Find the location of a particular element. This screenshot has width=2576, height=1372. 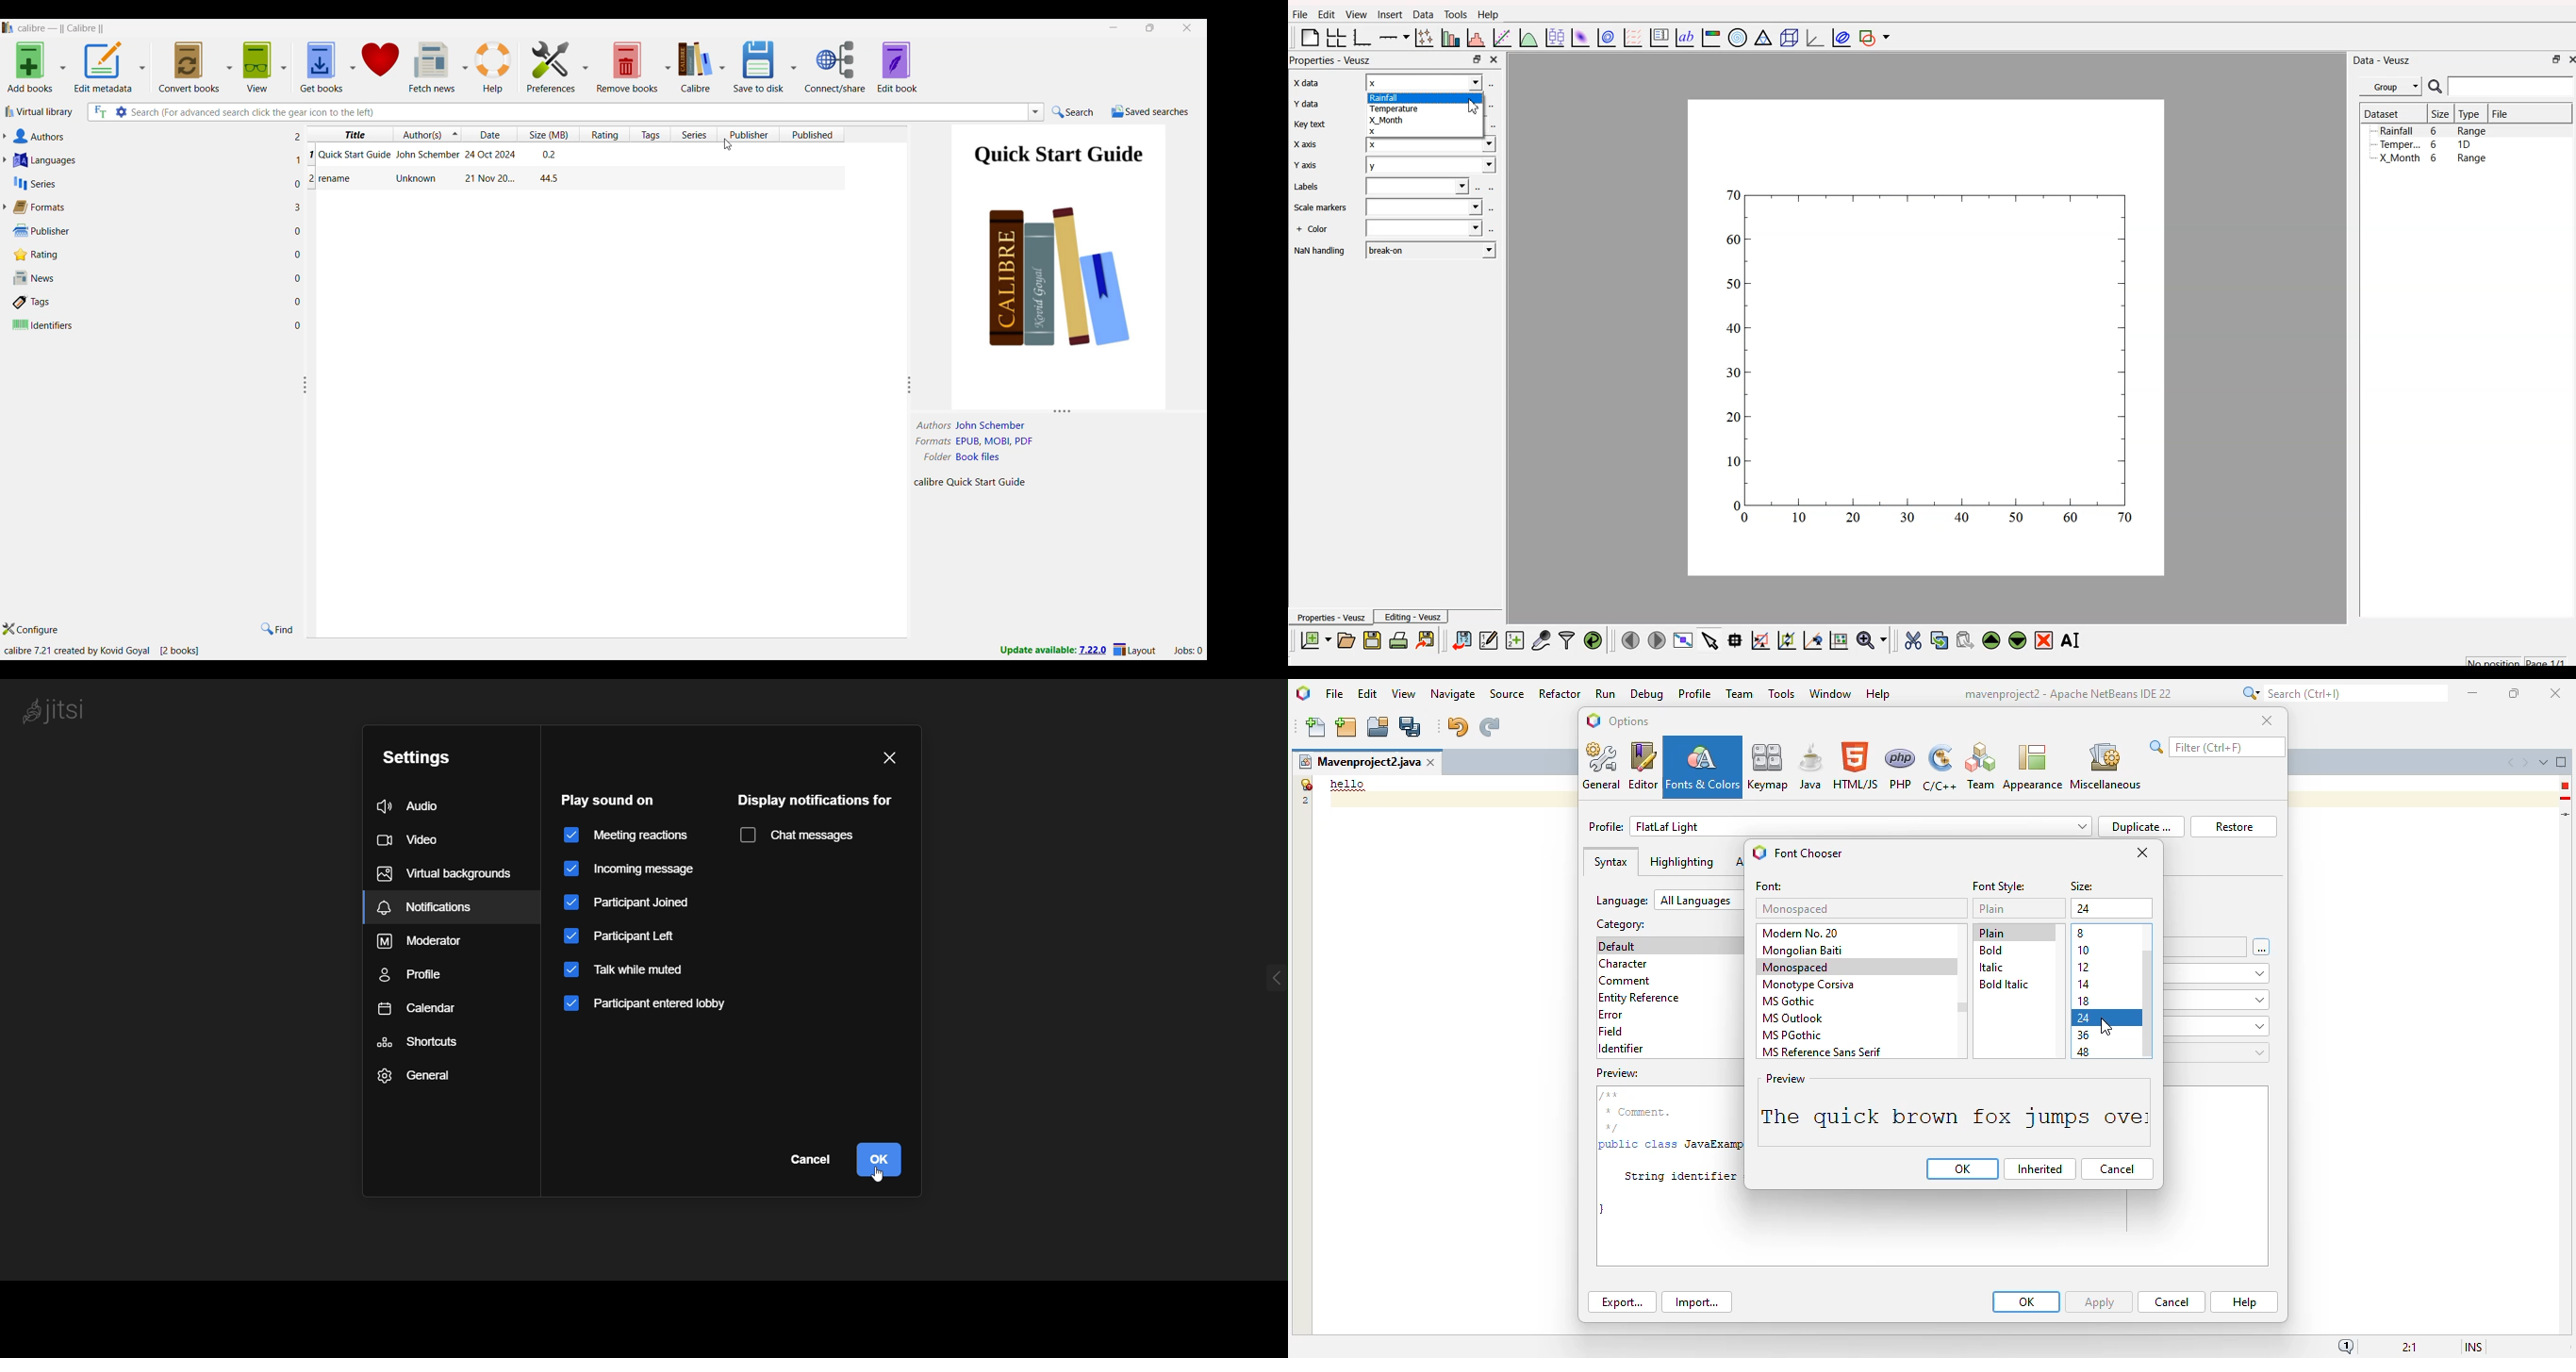

participant entered lobby is located at coordinates (652, 1007).